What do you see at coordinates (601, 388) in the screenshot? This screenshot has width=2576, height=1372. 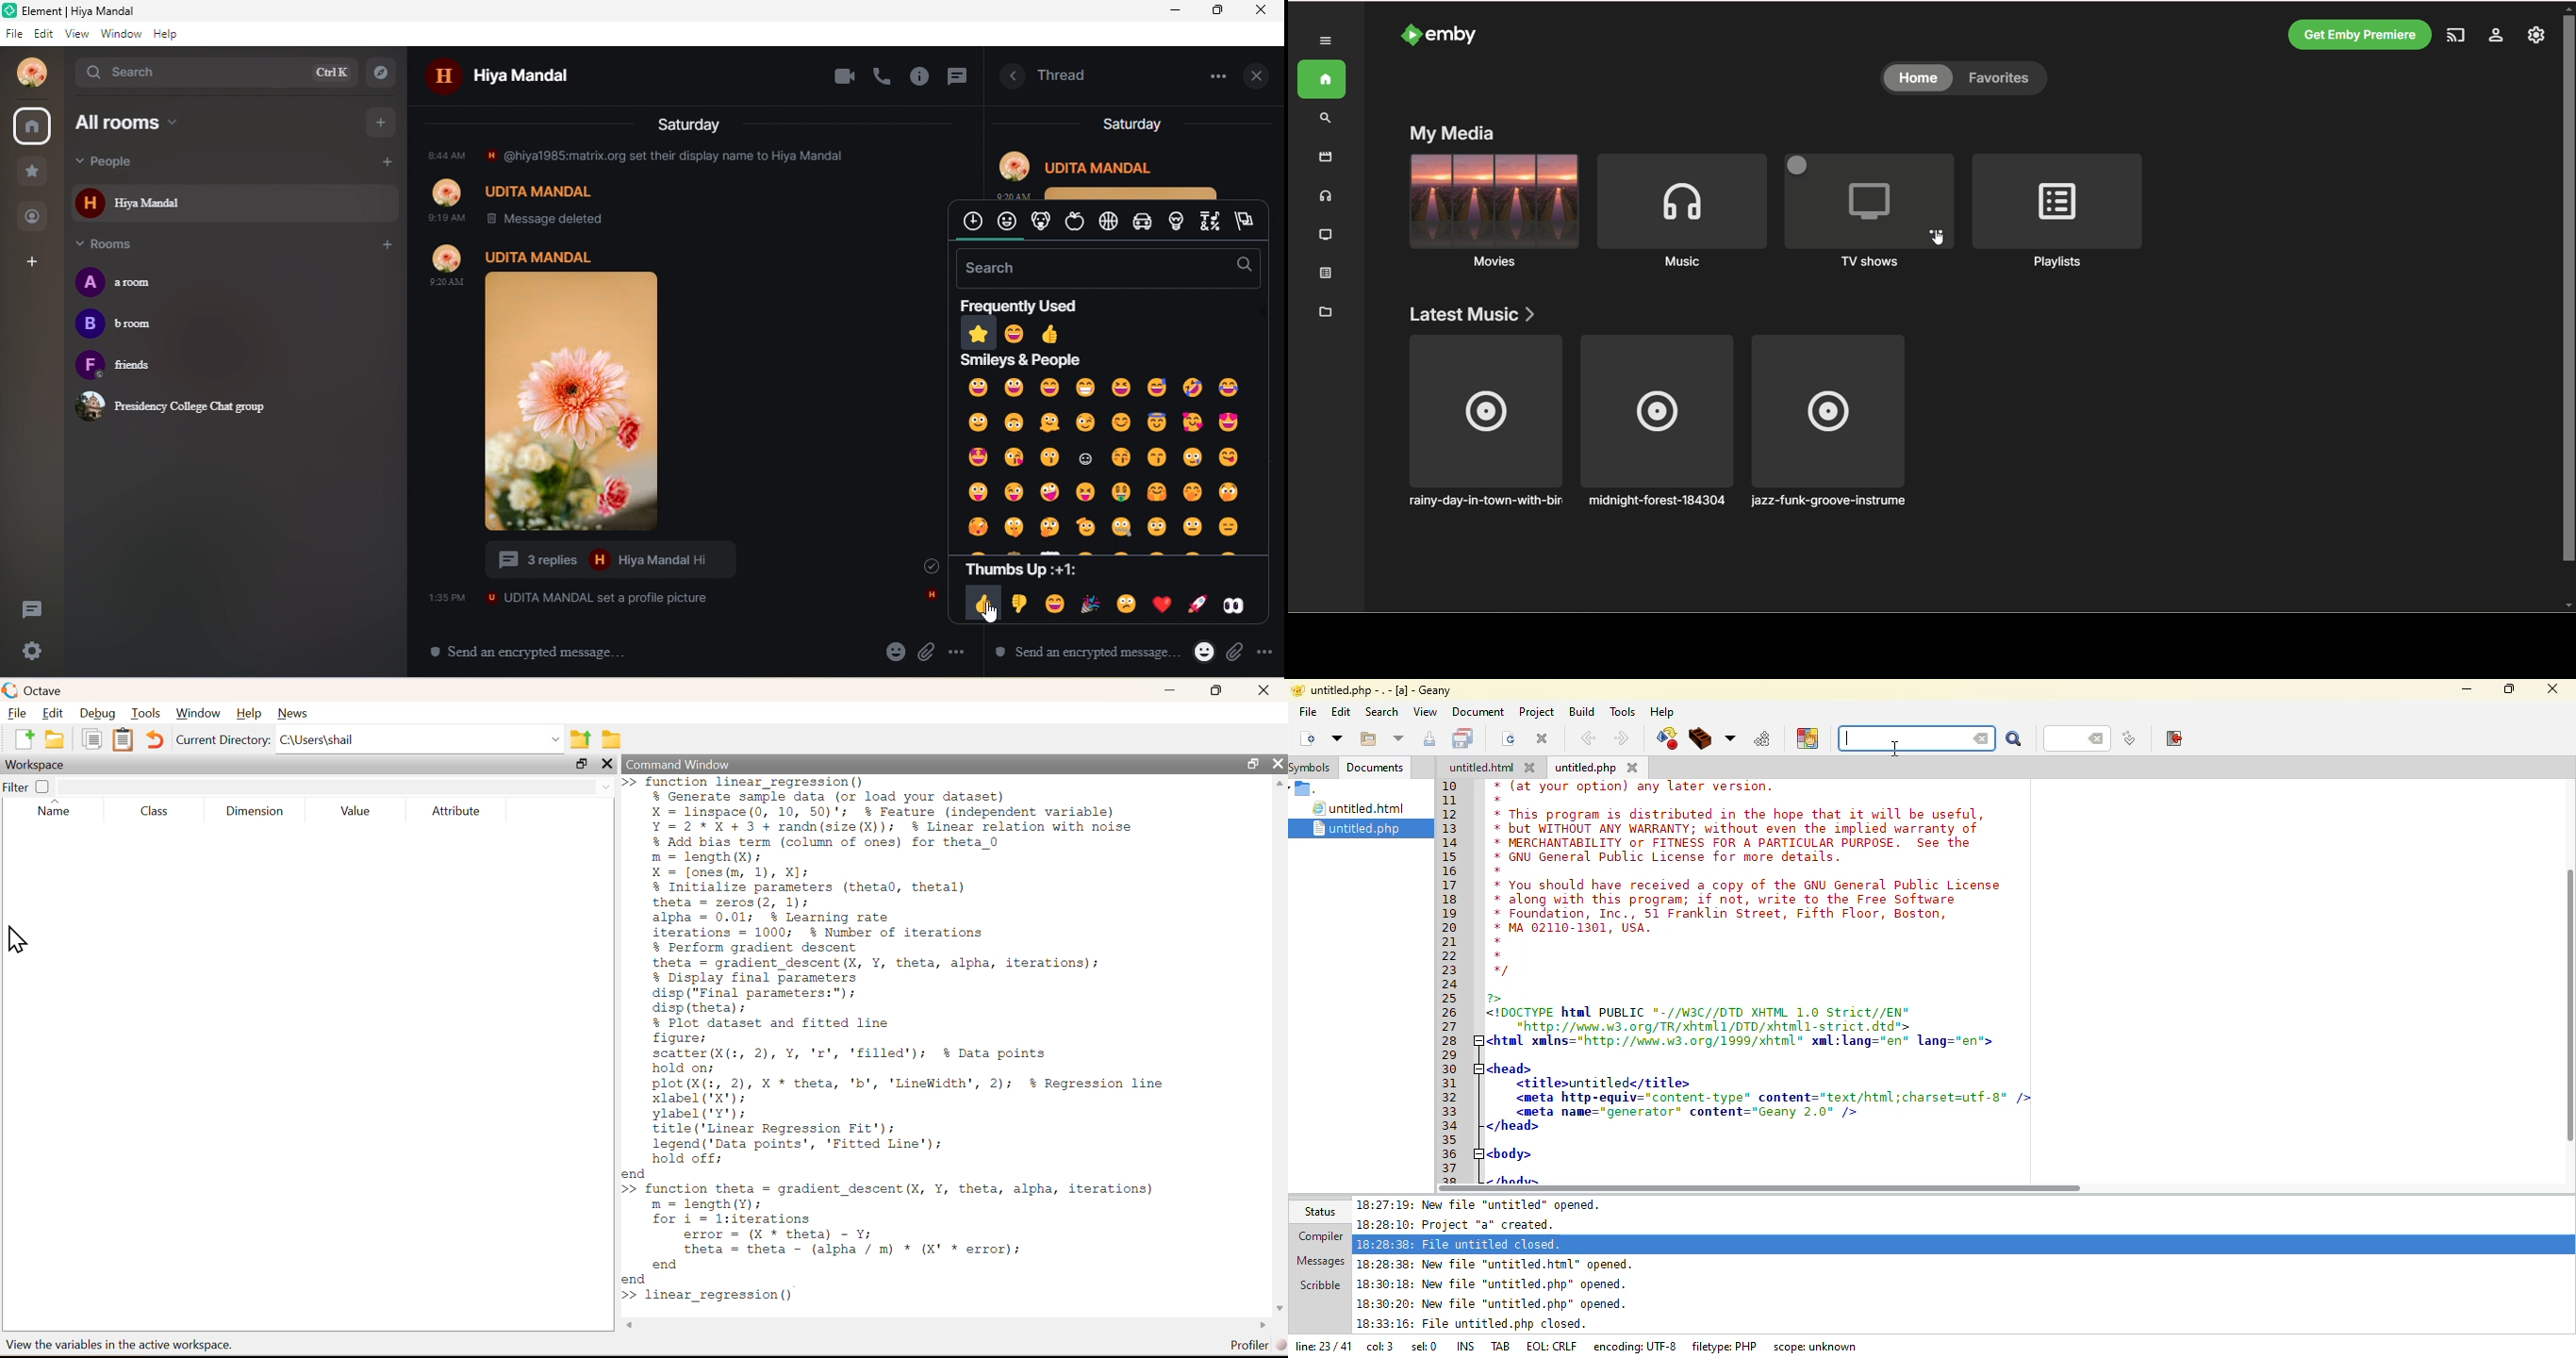 I see `profile photo` at bounding box center [601, 388].